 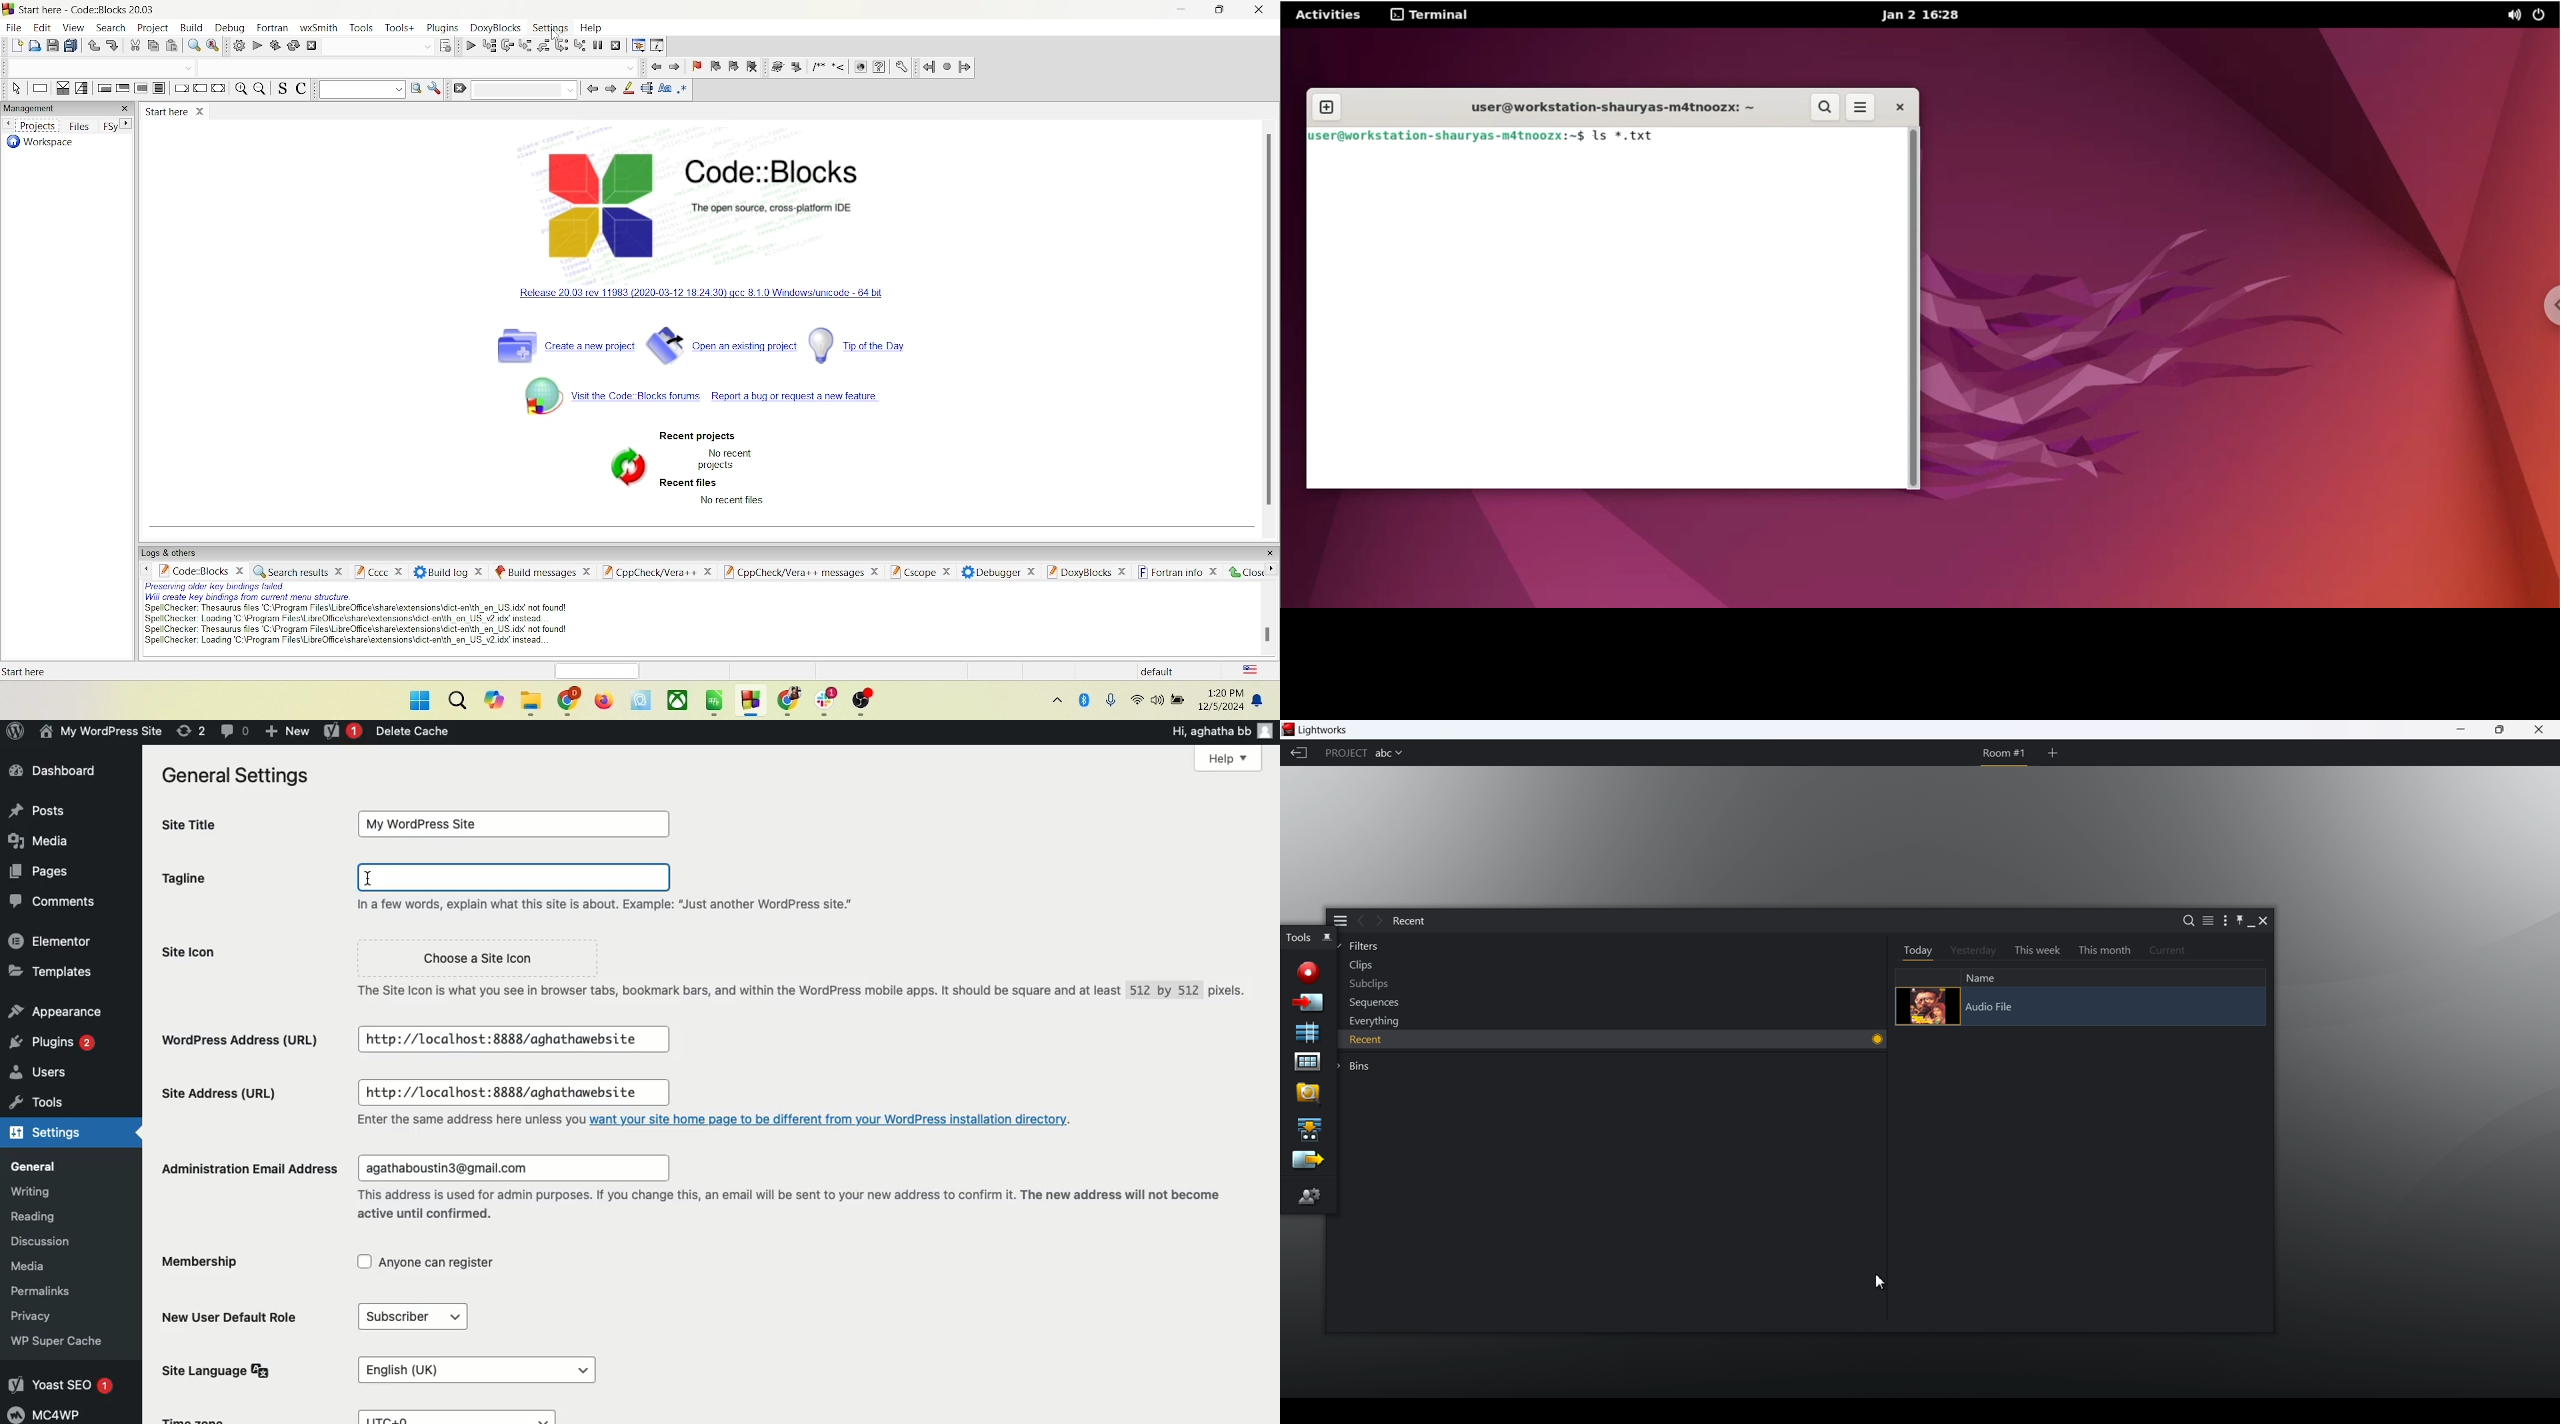 What do you see at coordinates (135, 45) in the screenshot?
I see `cut` at bounding box center [135, 45].